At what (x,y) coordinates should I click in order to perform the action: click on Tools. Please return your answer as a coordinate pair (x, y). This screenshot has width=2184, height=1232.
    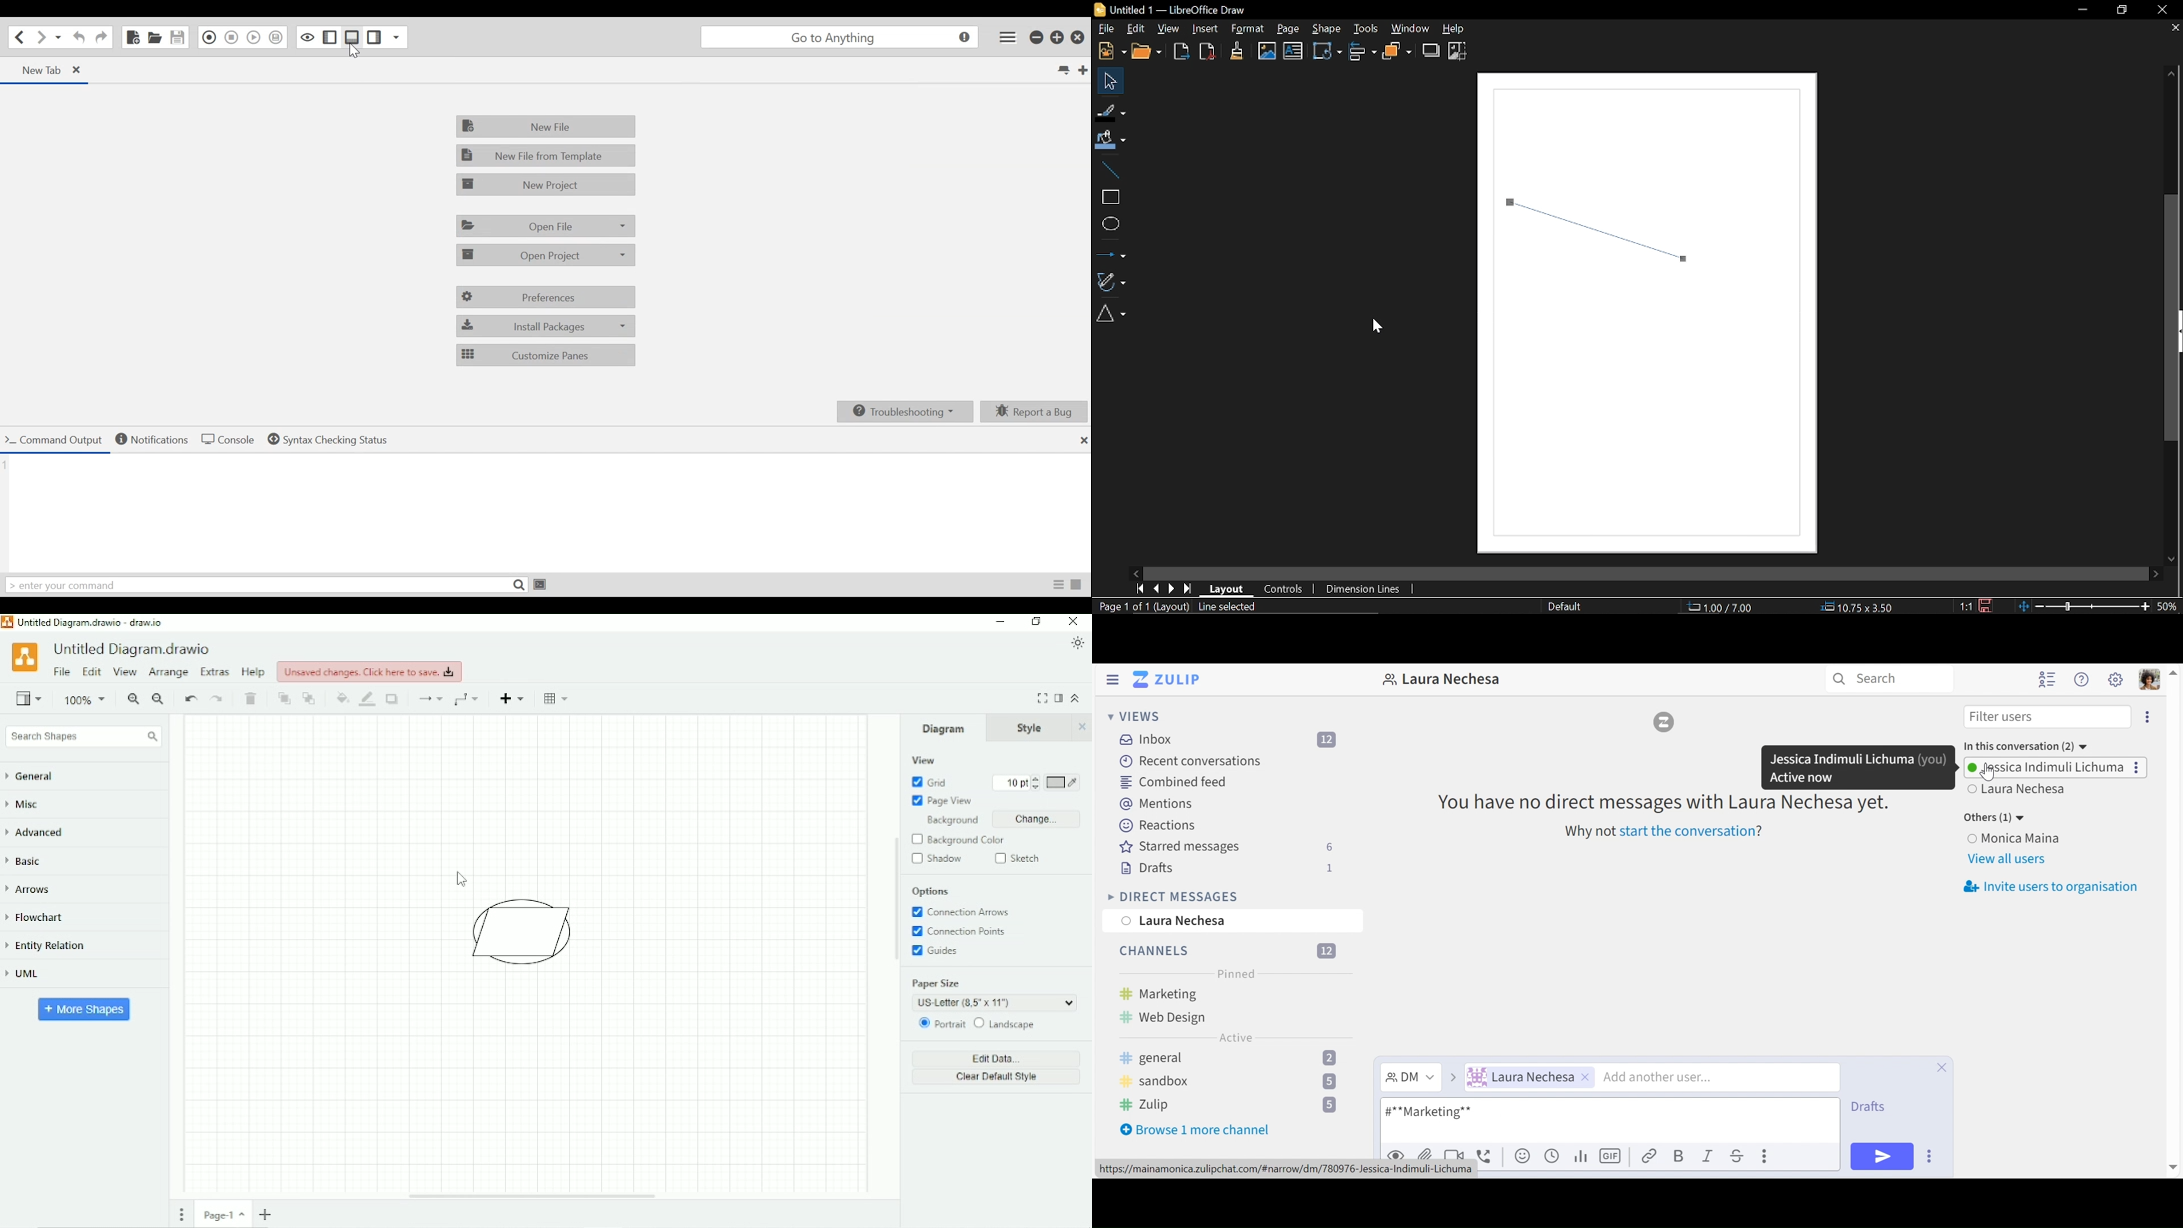
    Looking at the image, I should click on (1366, 29).